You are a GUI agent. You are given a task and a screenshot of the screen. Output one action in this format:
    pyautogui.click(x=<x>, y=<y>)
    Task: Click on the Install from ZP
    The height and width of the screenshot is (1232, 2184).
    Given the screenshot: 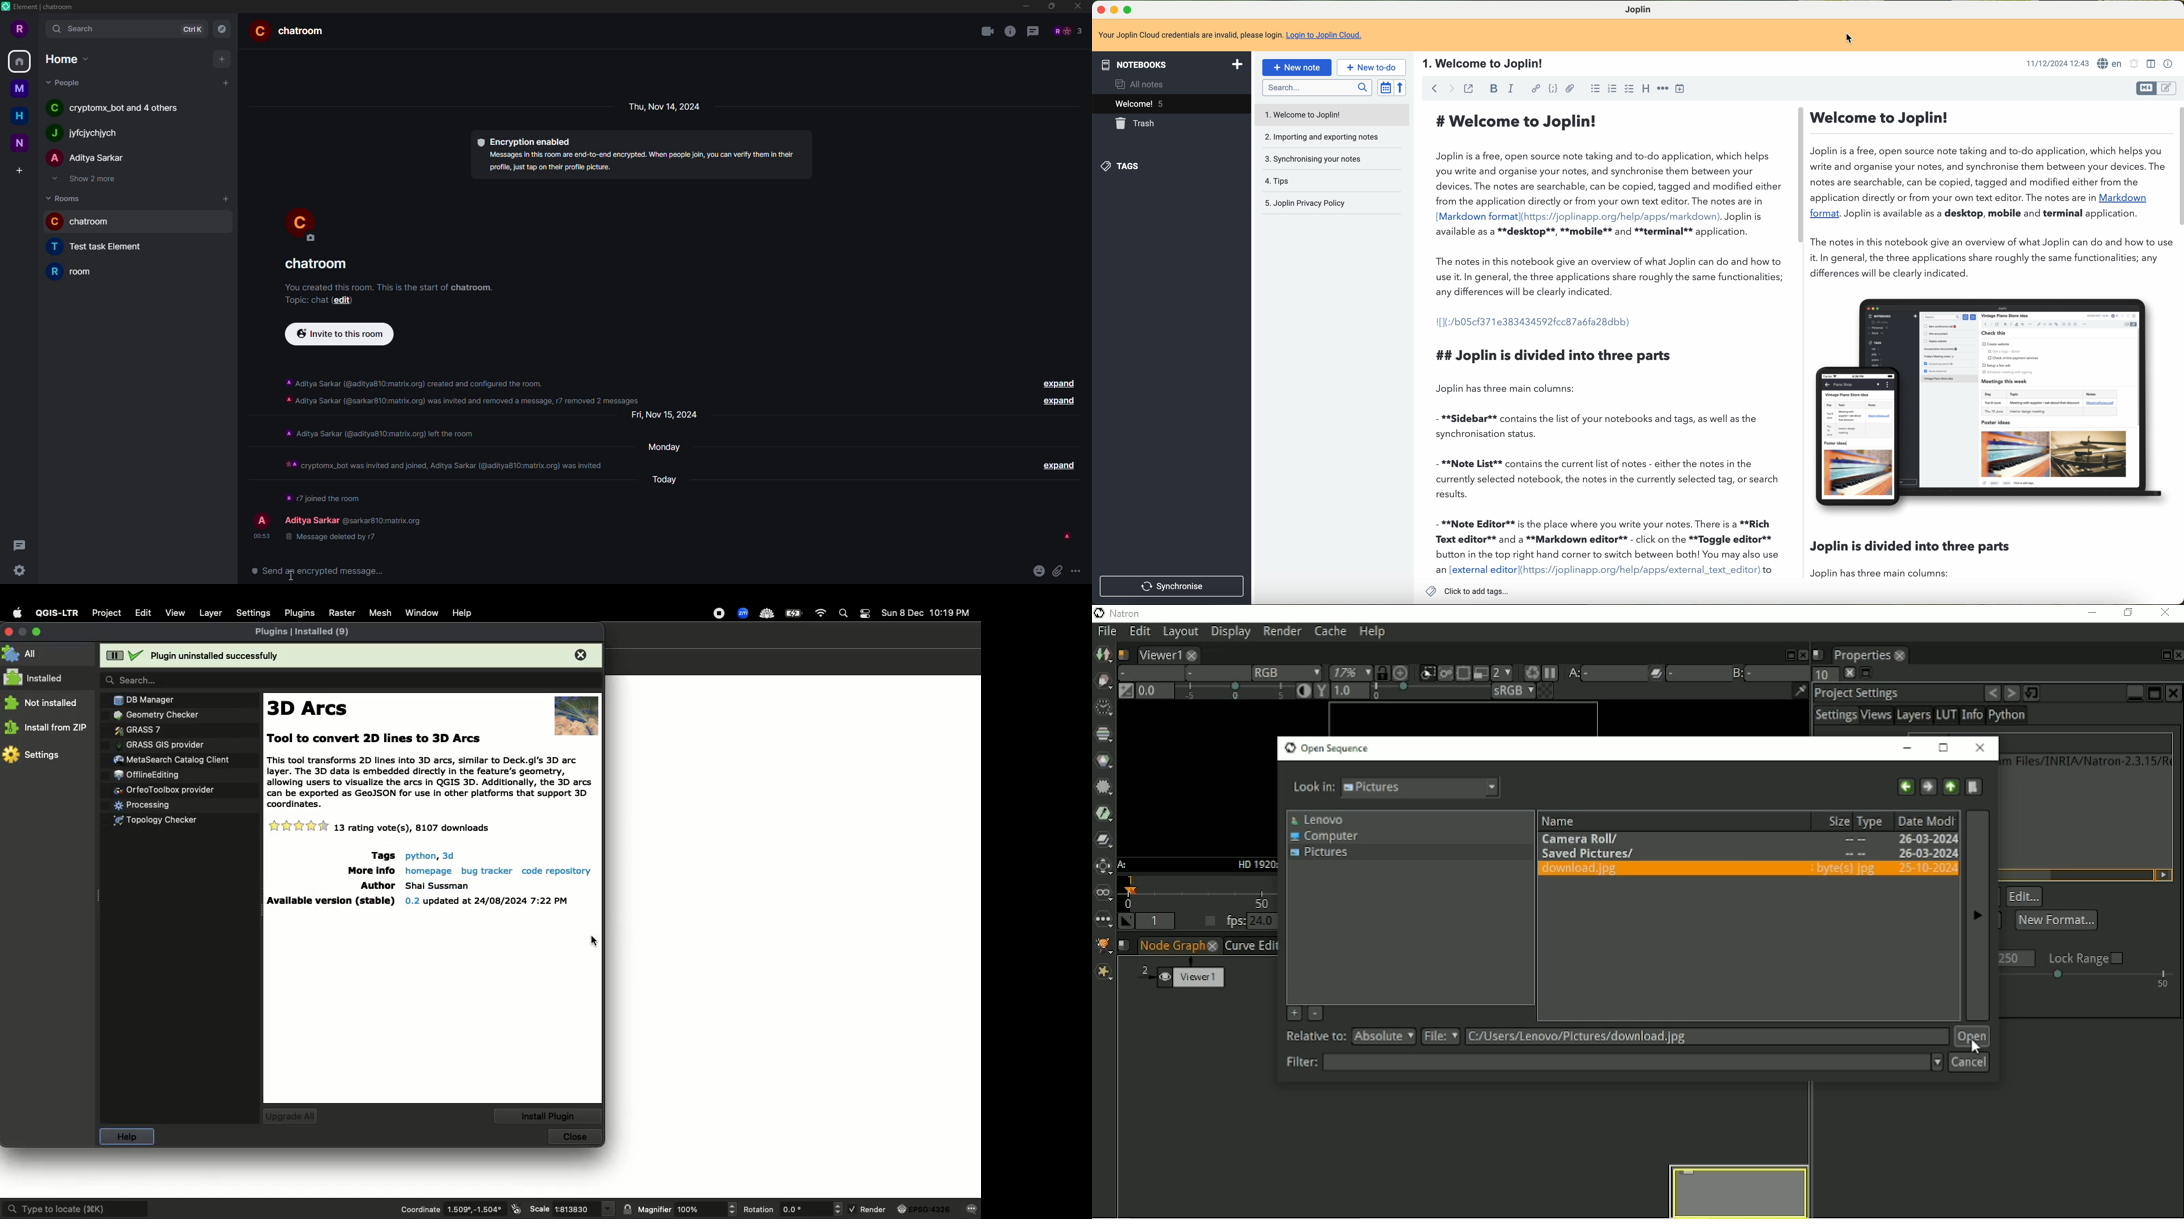 What is the action you would take?
    pyautogui.click(x=48, y=726)
    